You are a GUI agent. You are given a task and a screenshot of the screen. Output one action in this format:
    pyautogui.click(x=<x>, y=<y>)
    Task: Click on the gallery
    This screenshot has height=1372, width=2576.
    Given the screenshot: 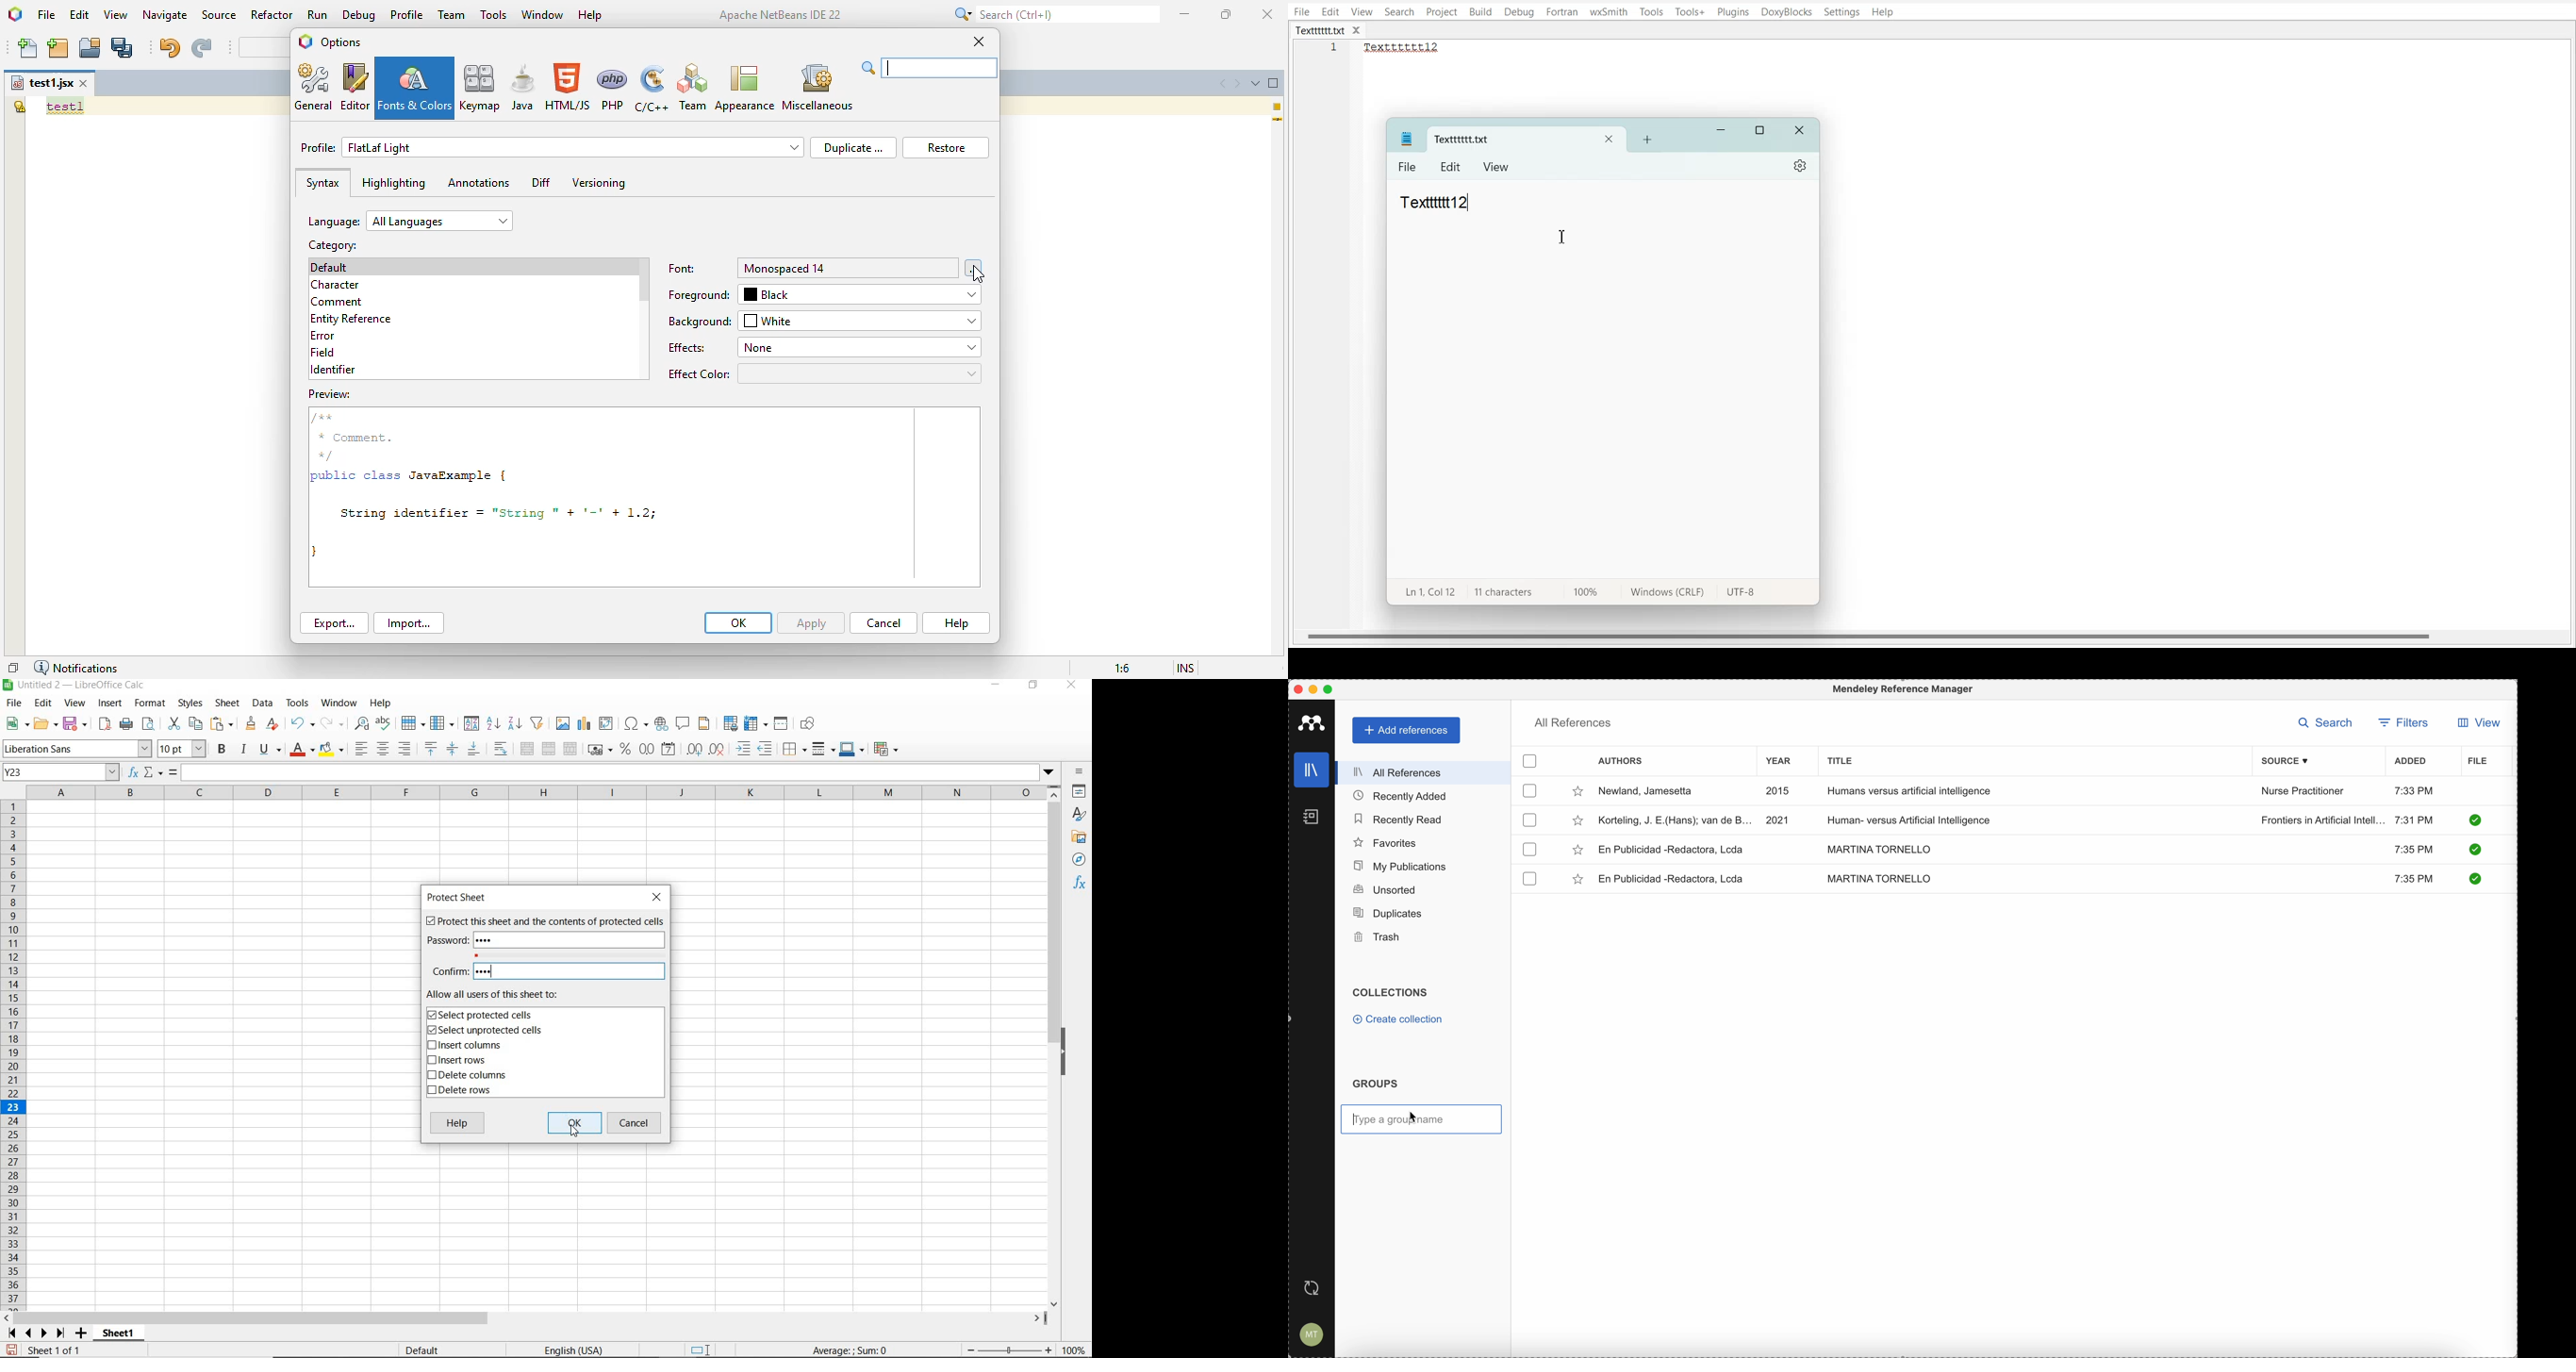 What is the action you would take?
    pyautogui.click(x=1079, y=836)
    